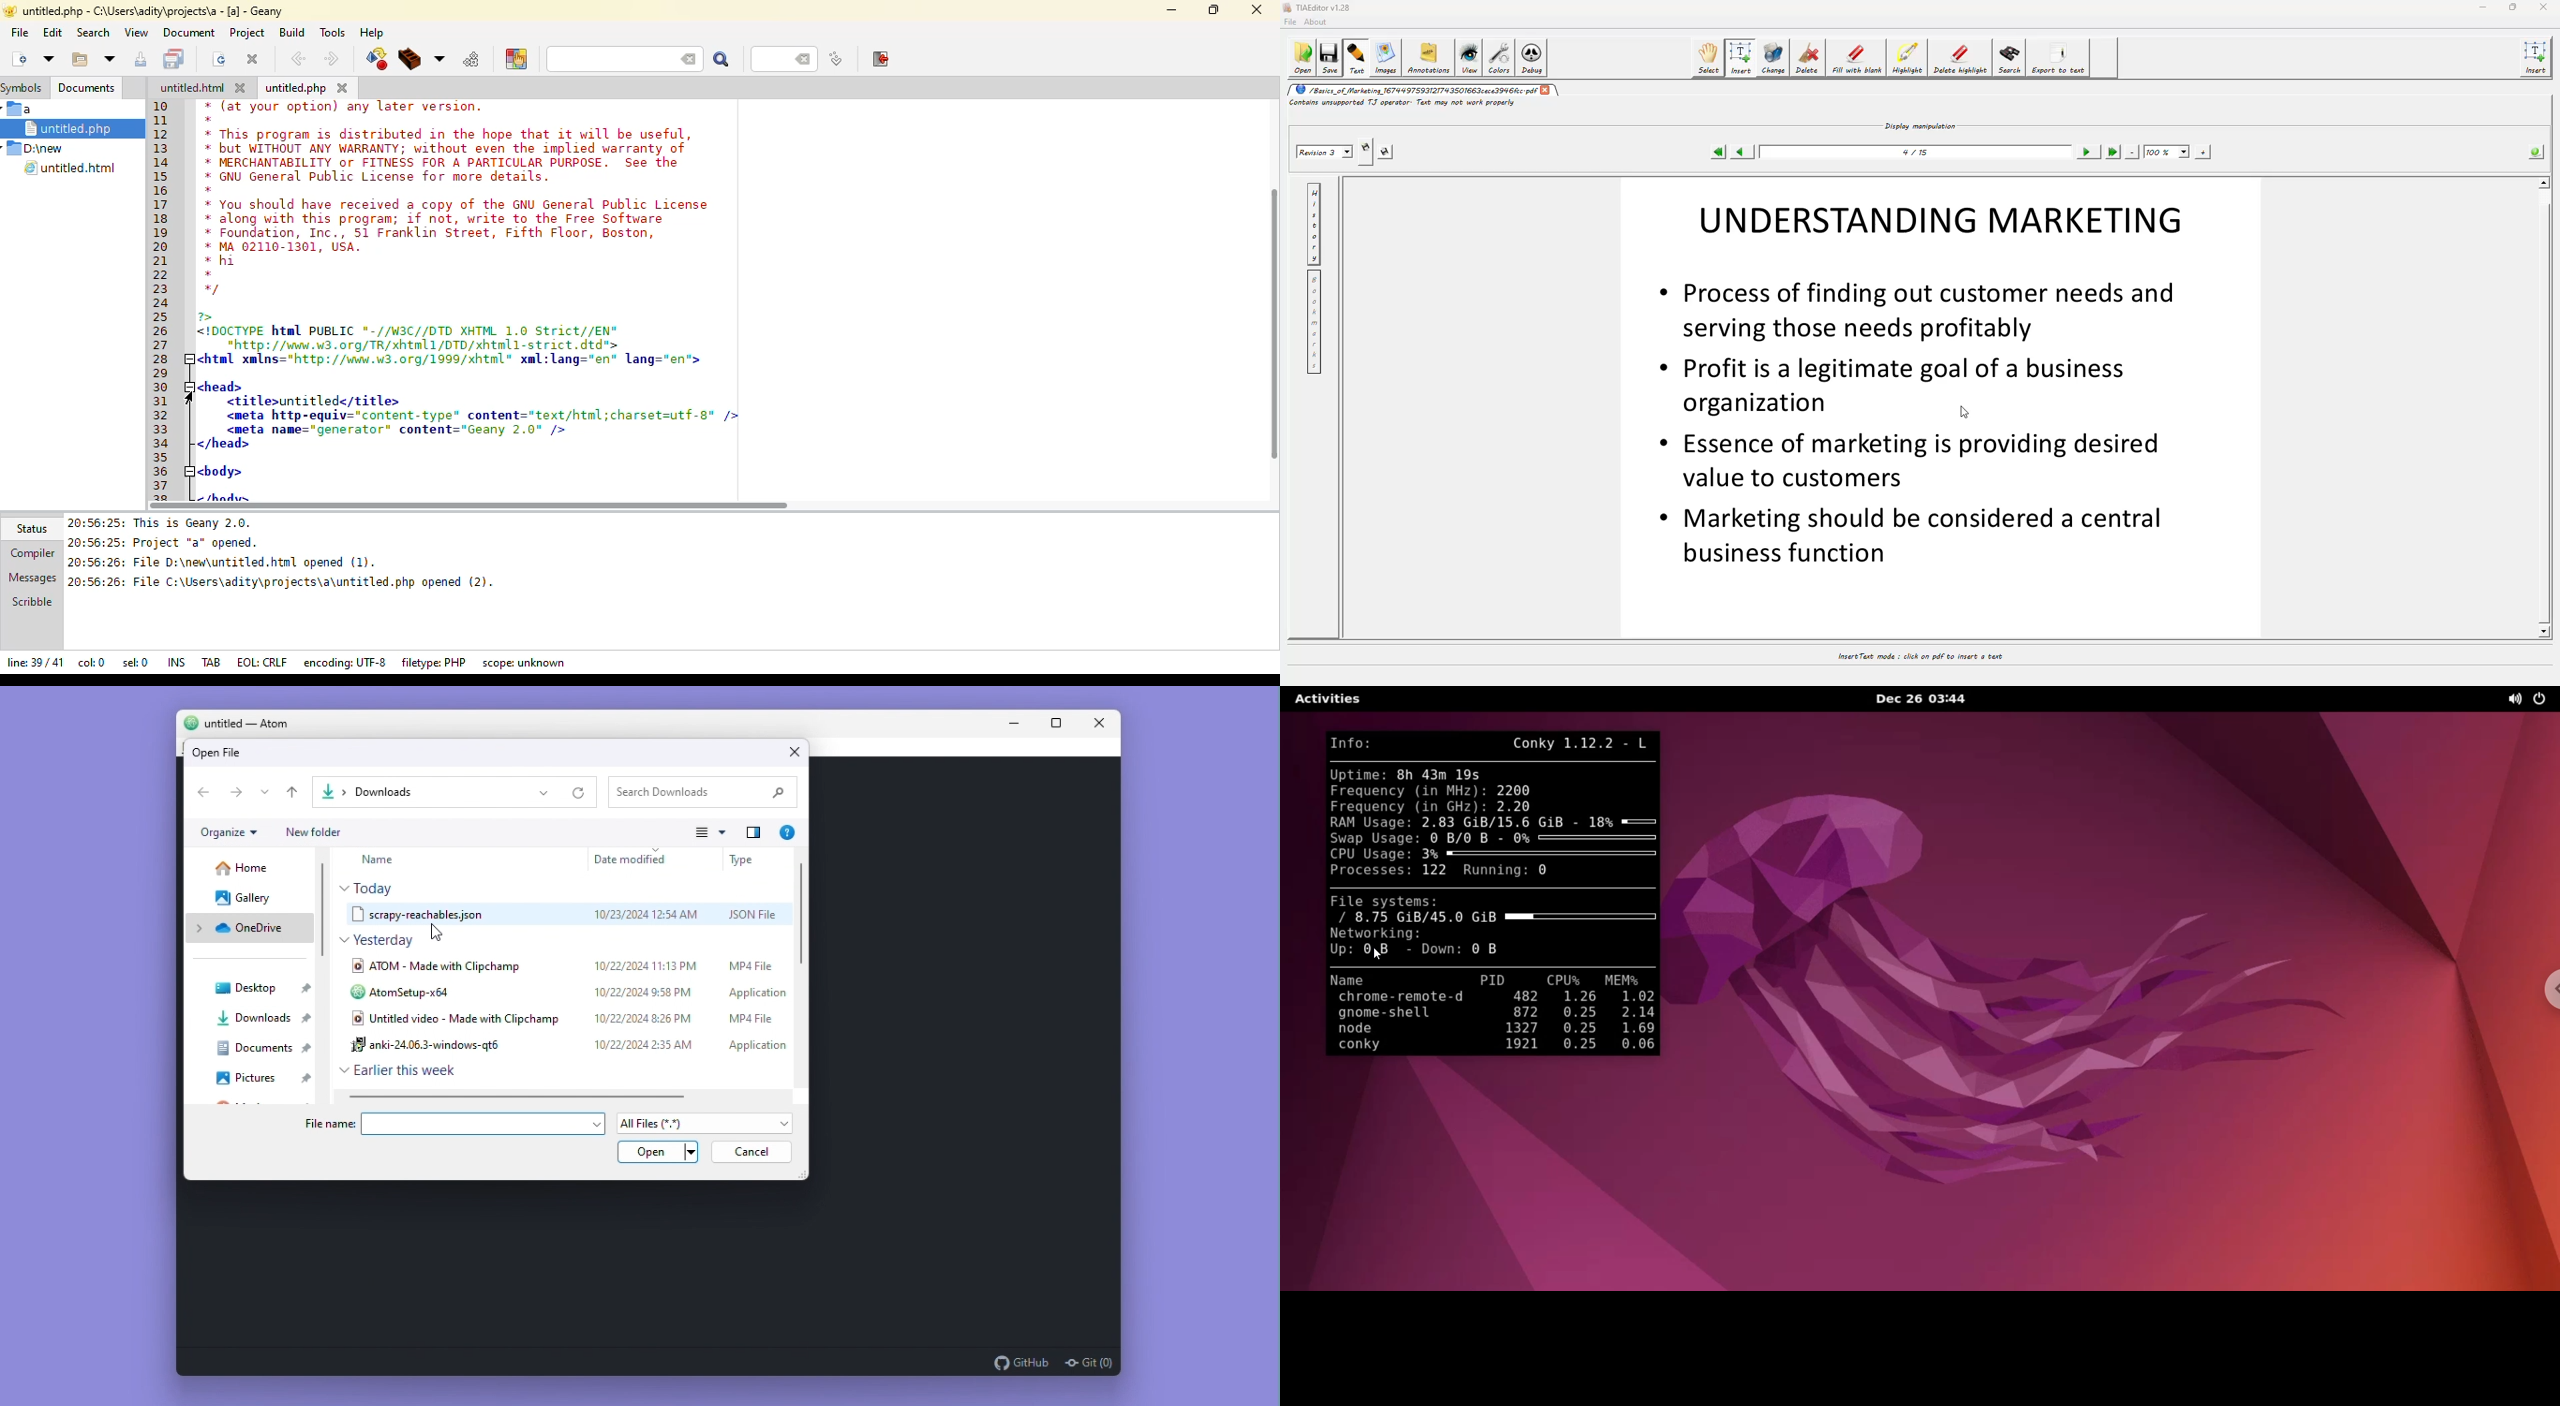 The width and height of the screenshot is (2576, 1428). I want to click on Close, so click(1094, 724).